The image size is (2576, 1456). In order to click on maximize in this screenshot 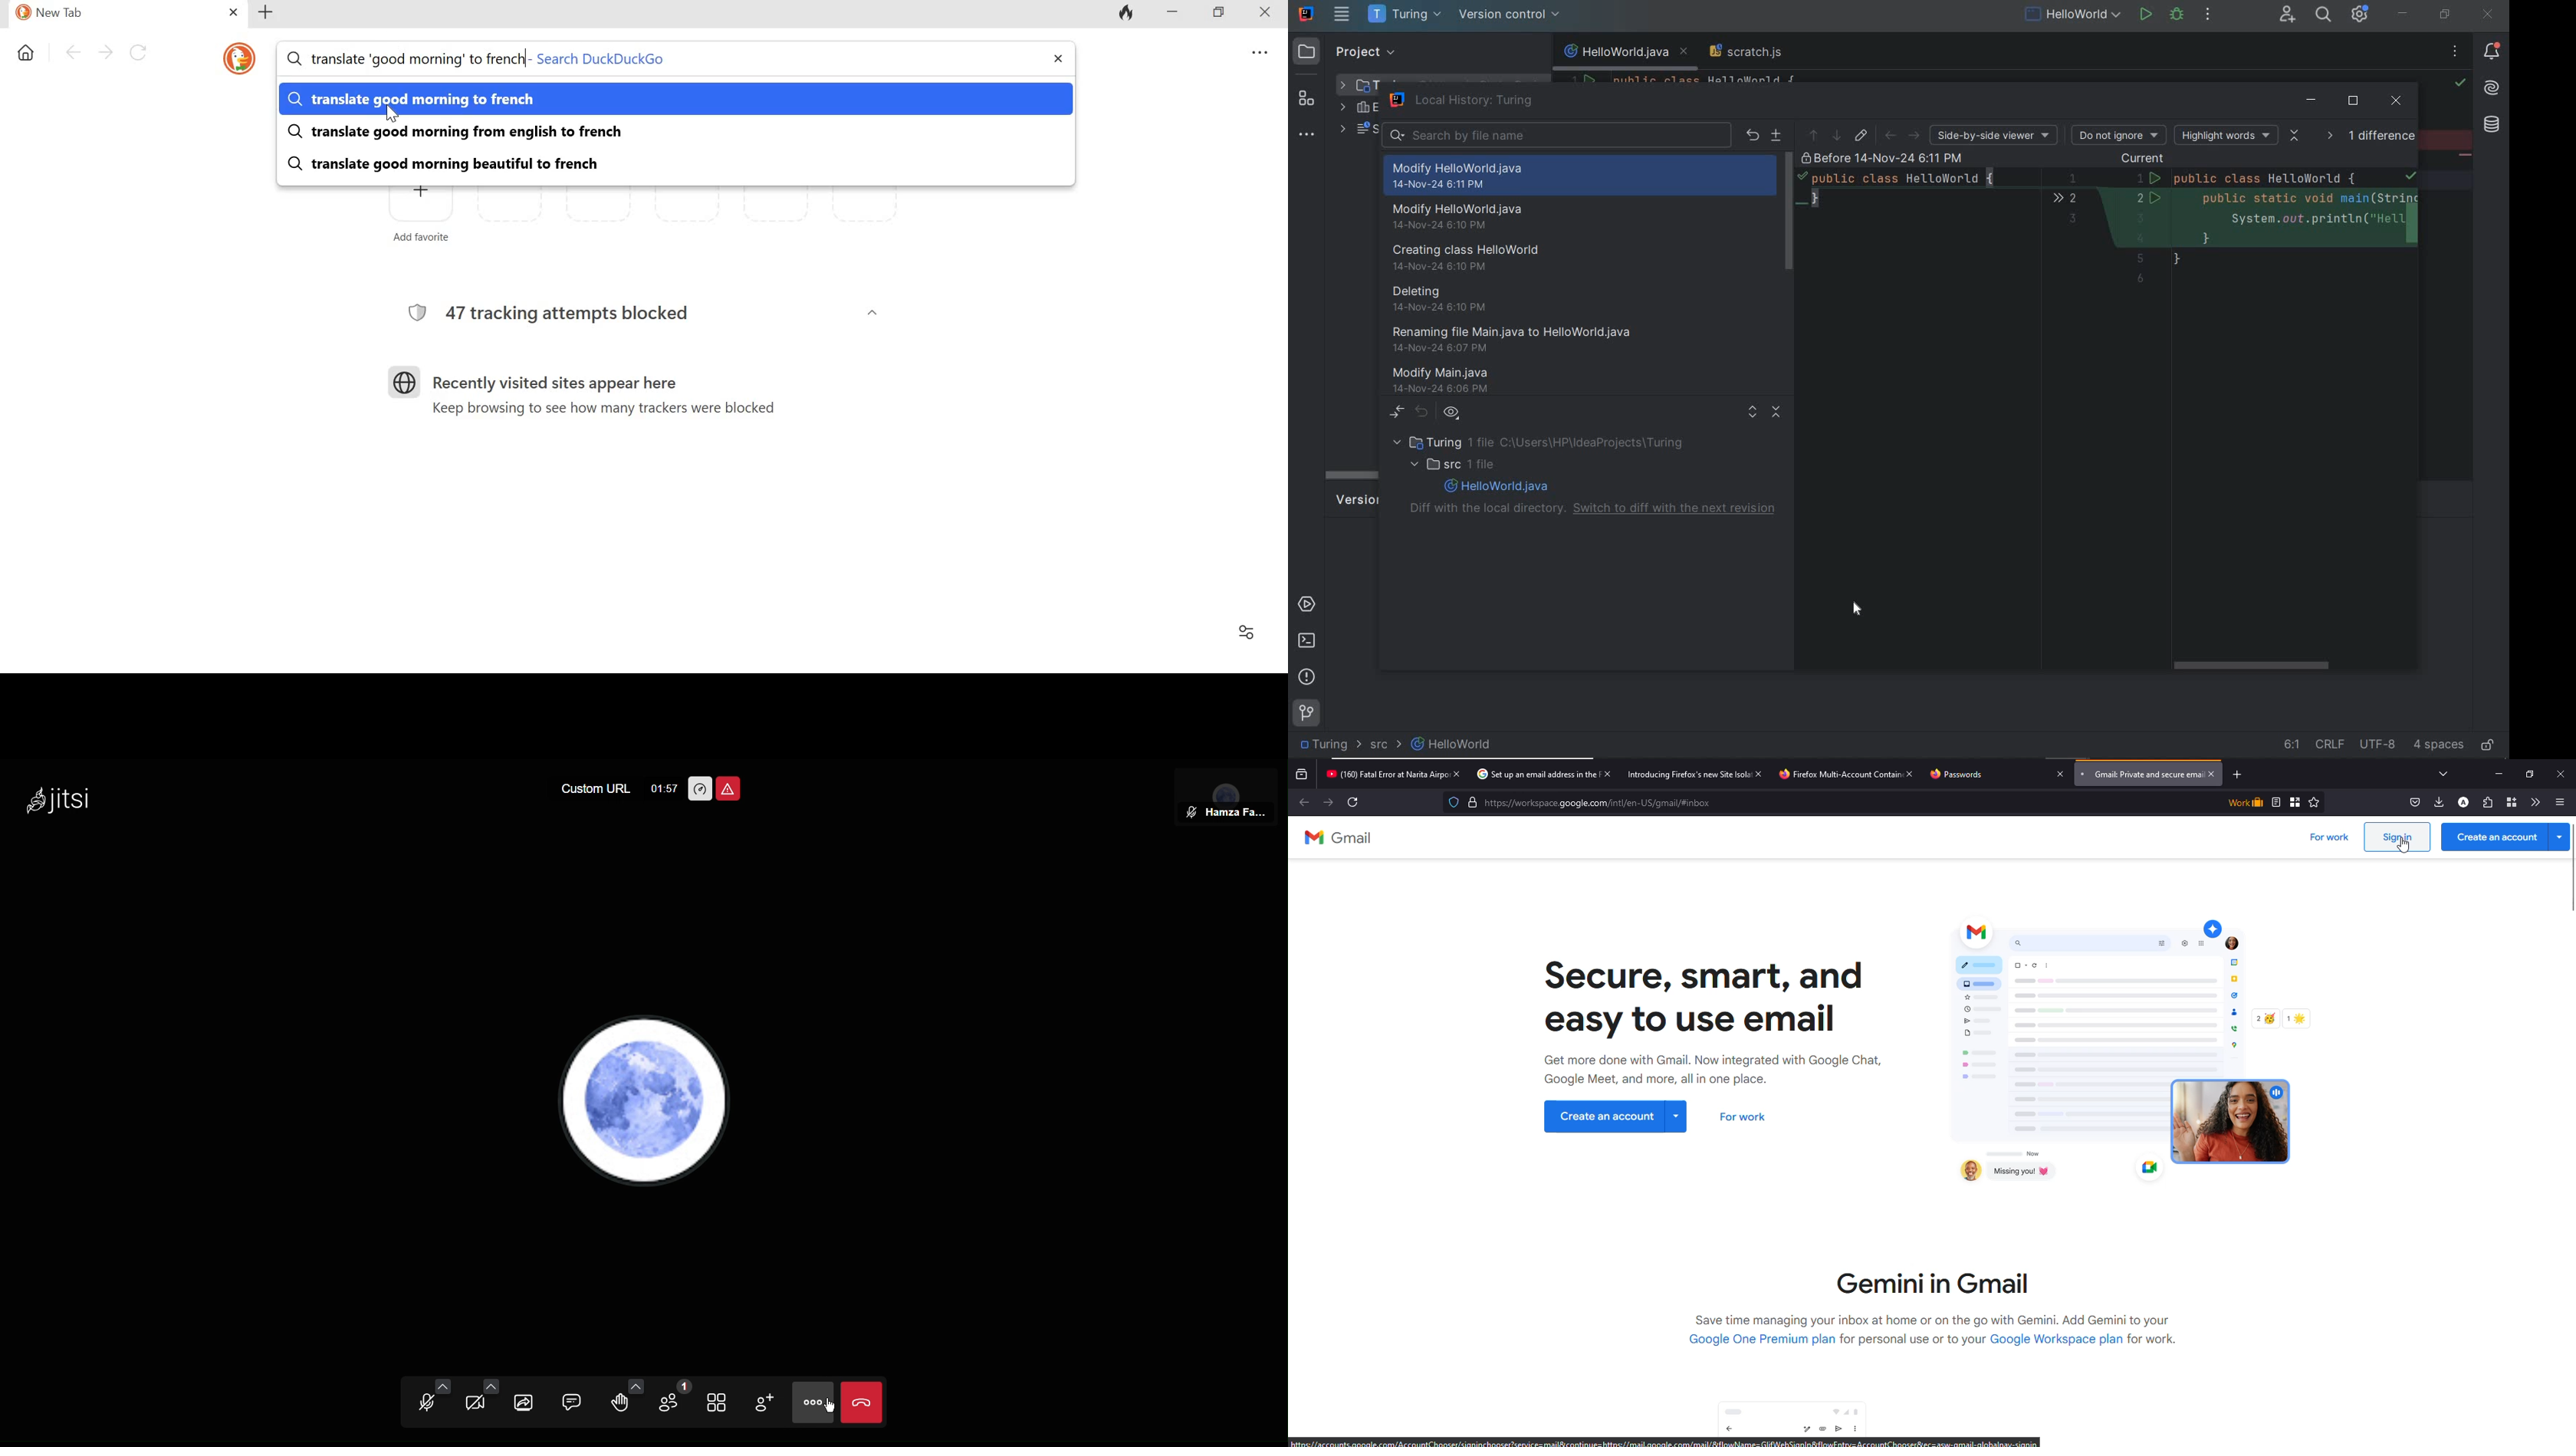, I will do `click(2529, 772)`.